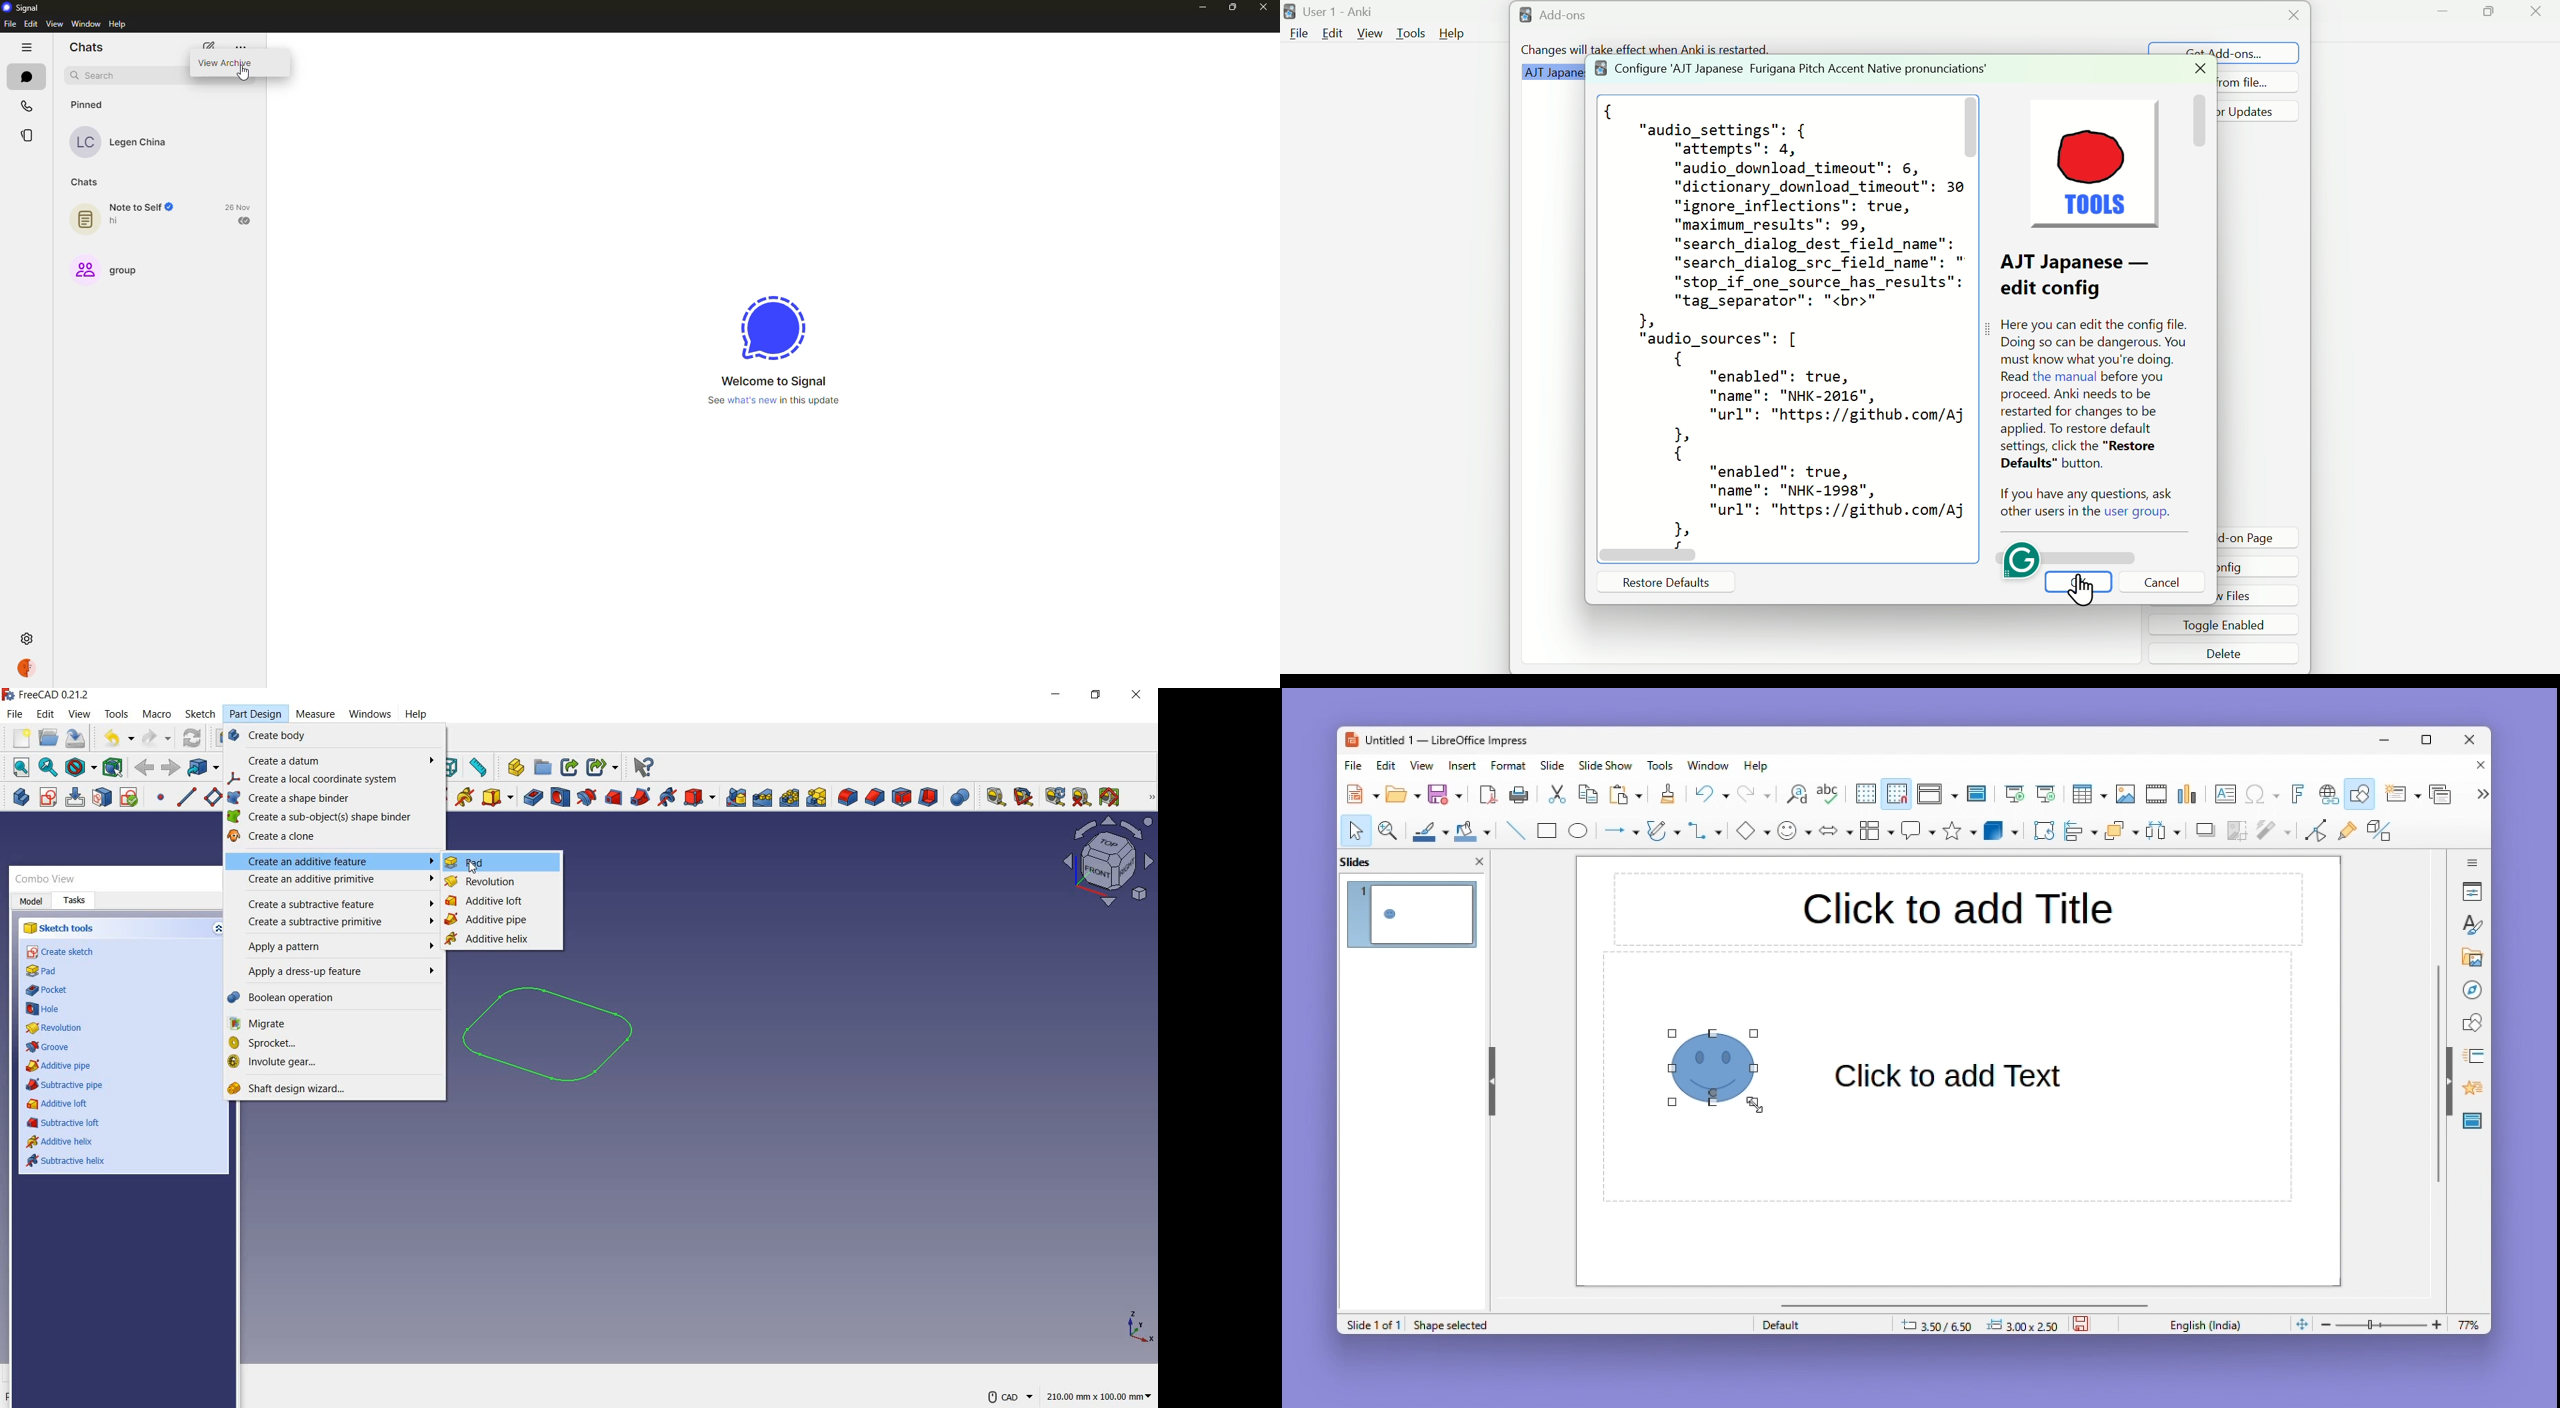 Image resolution: width=2576 pixels, height=1428 pixels. Describe the element at coordinates (572, 767) in the screenshot. I see `Share` at that location.